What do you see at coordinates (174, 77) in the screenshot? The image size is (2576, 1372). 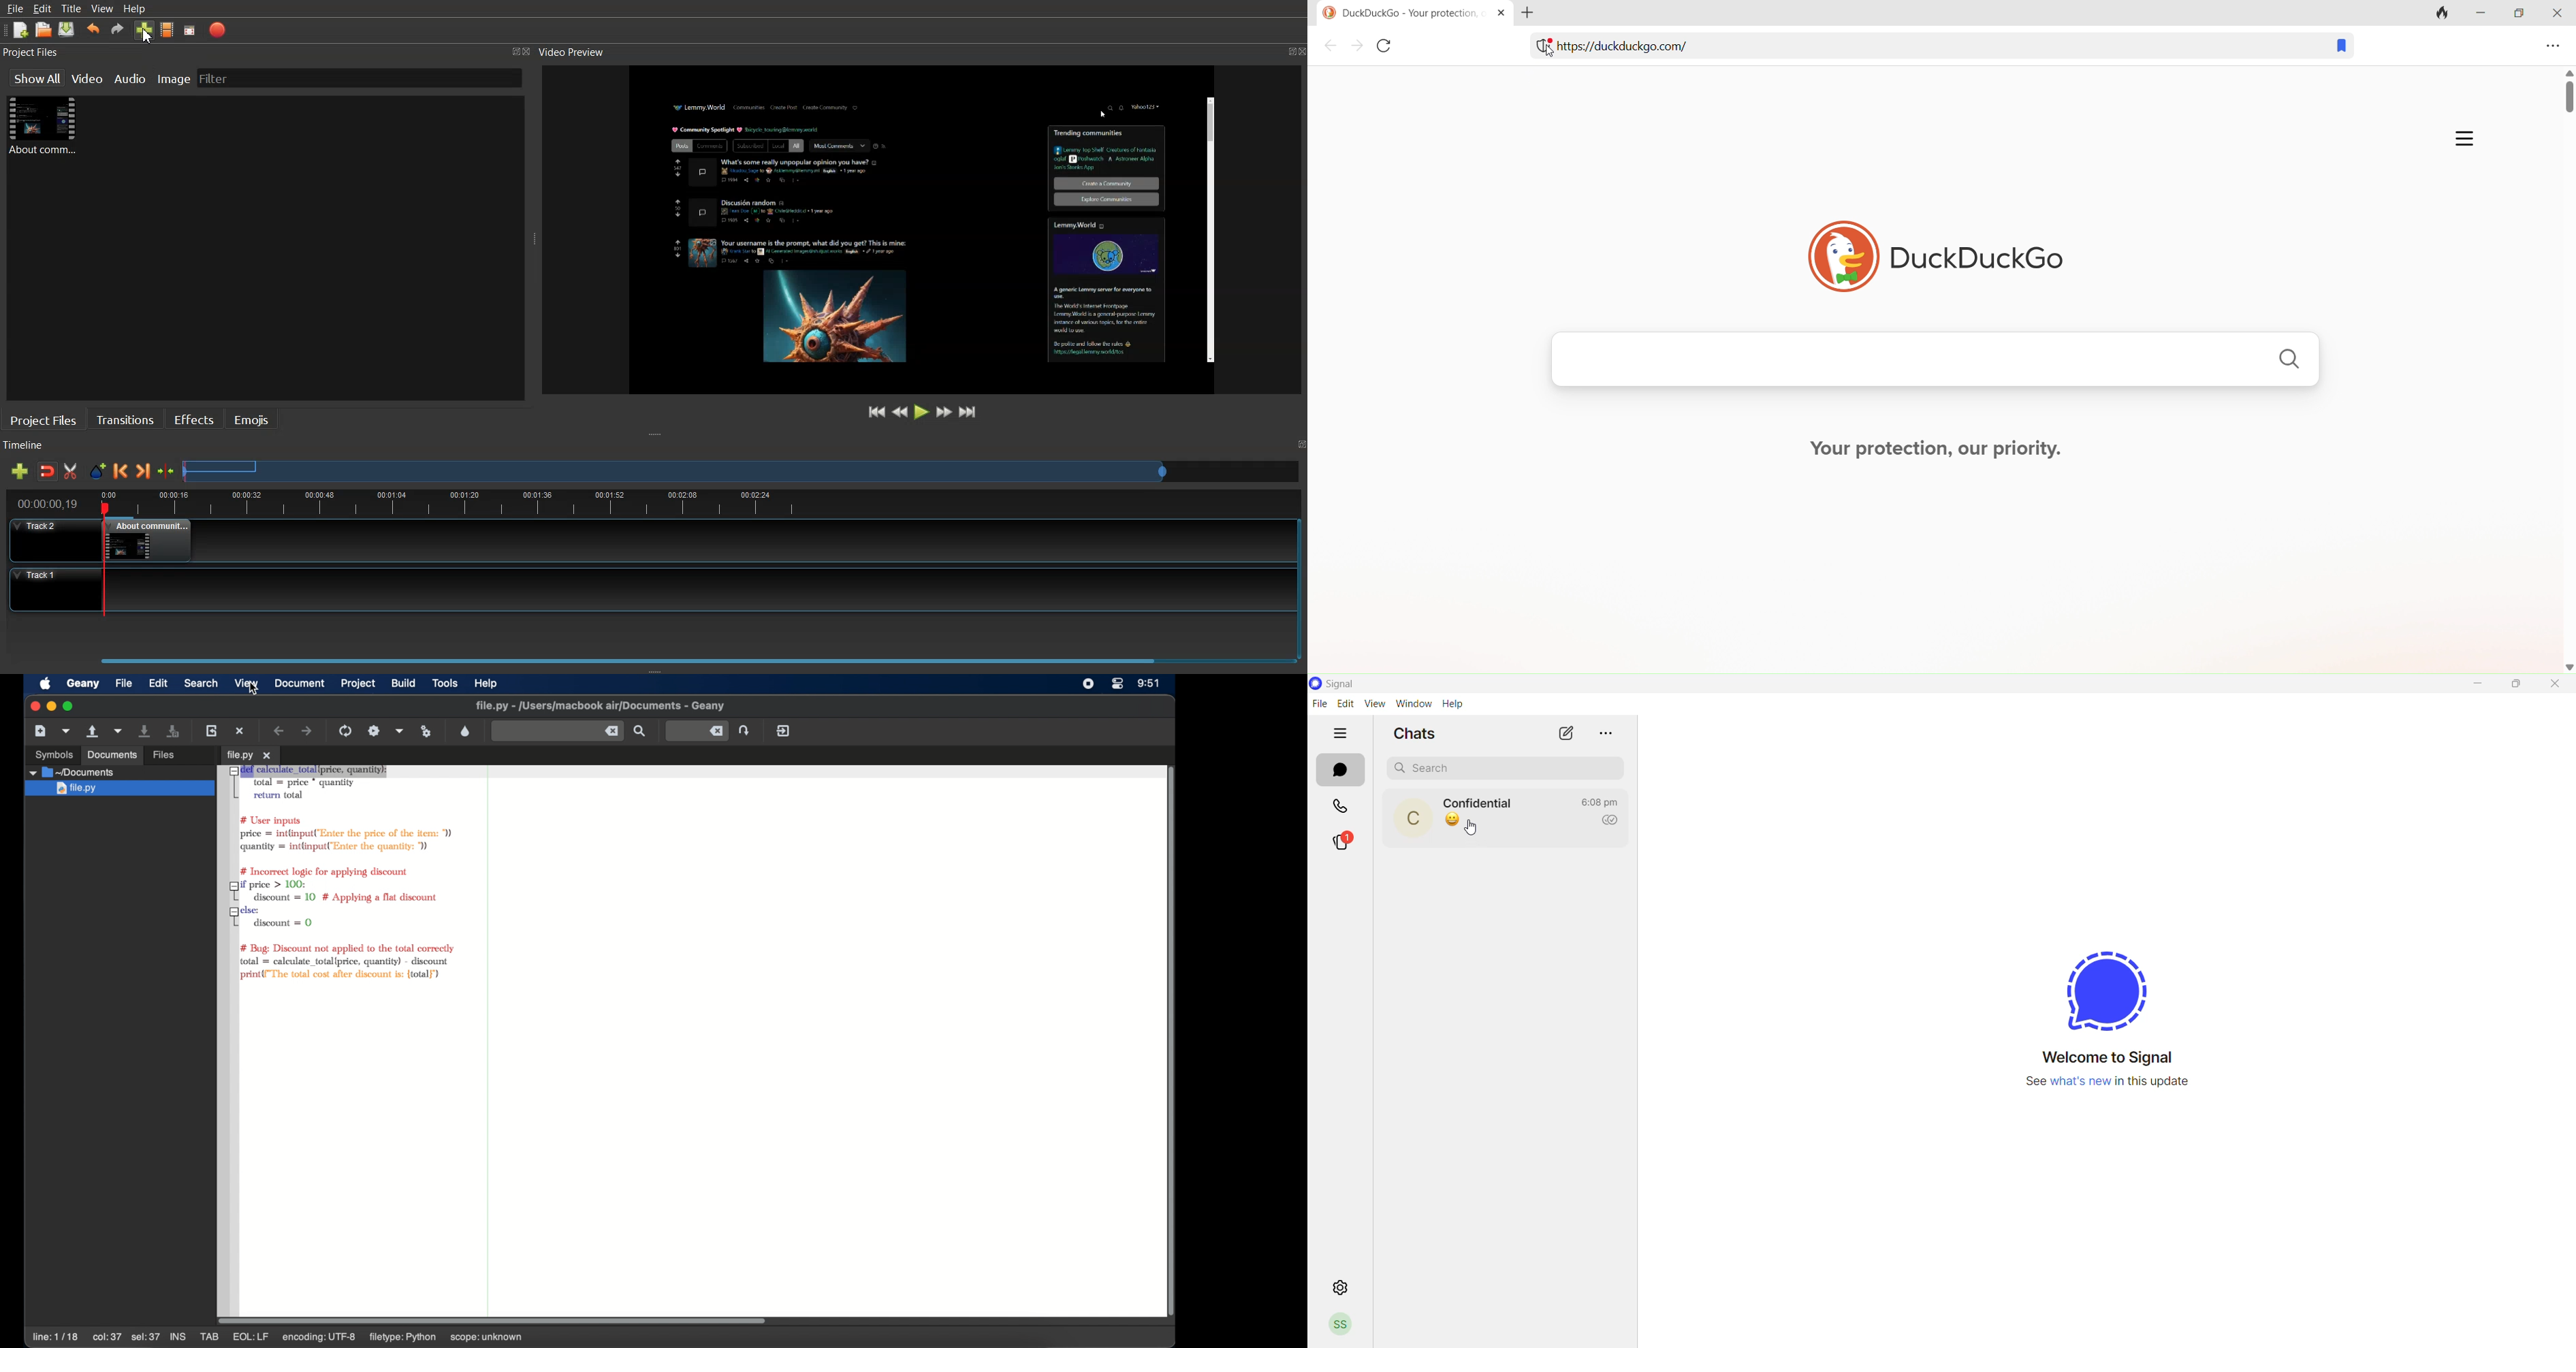 I see `Image` at bounding box center [174, 77].